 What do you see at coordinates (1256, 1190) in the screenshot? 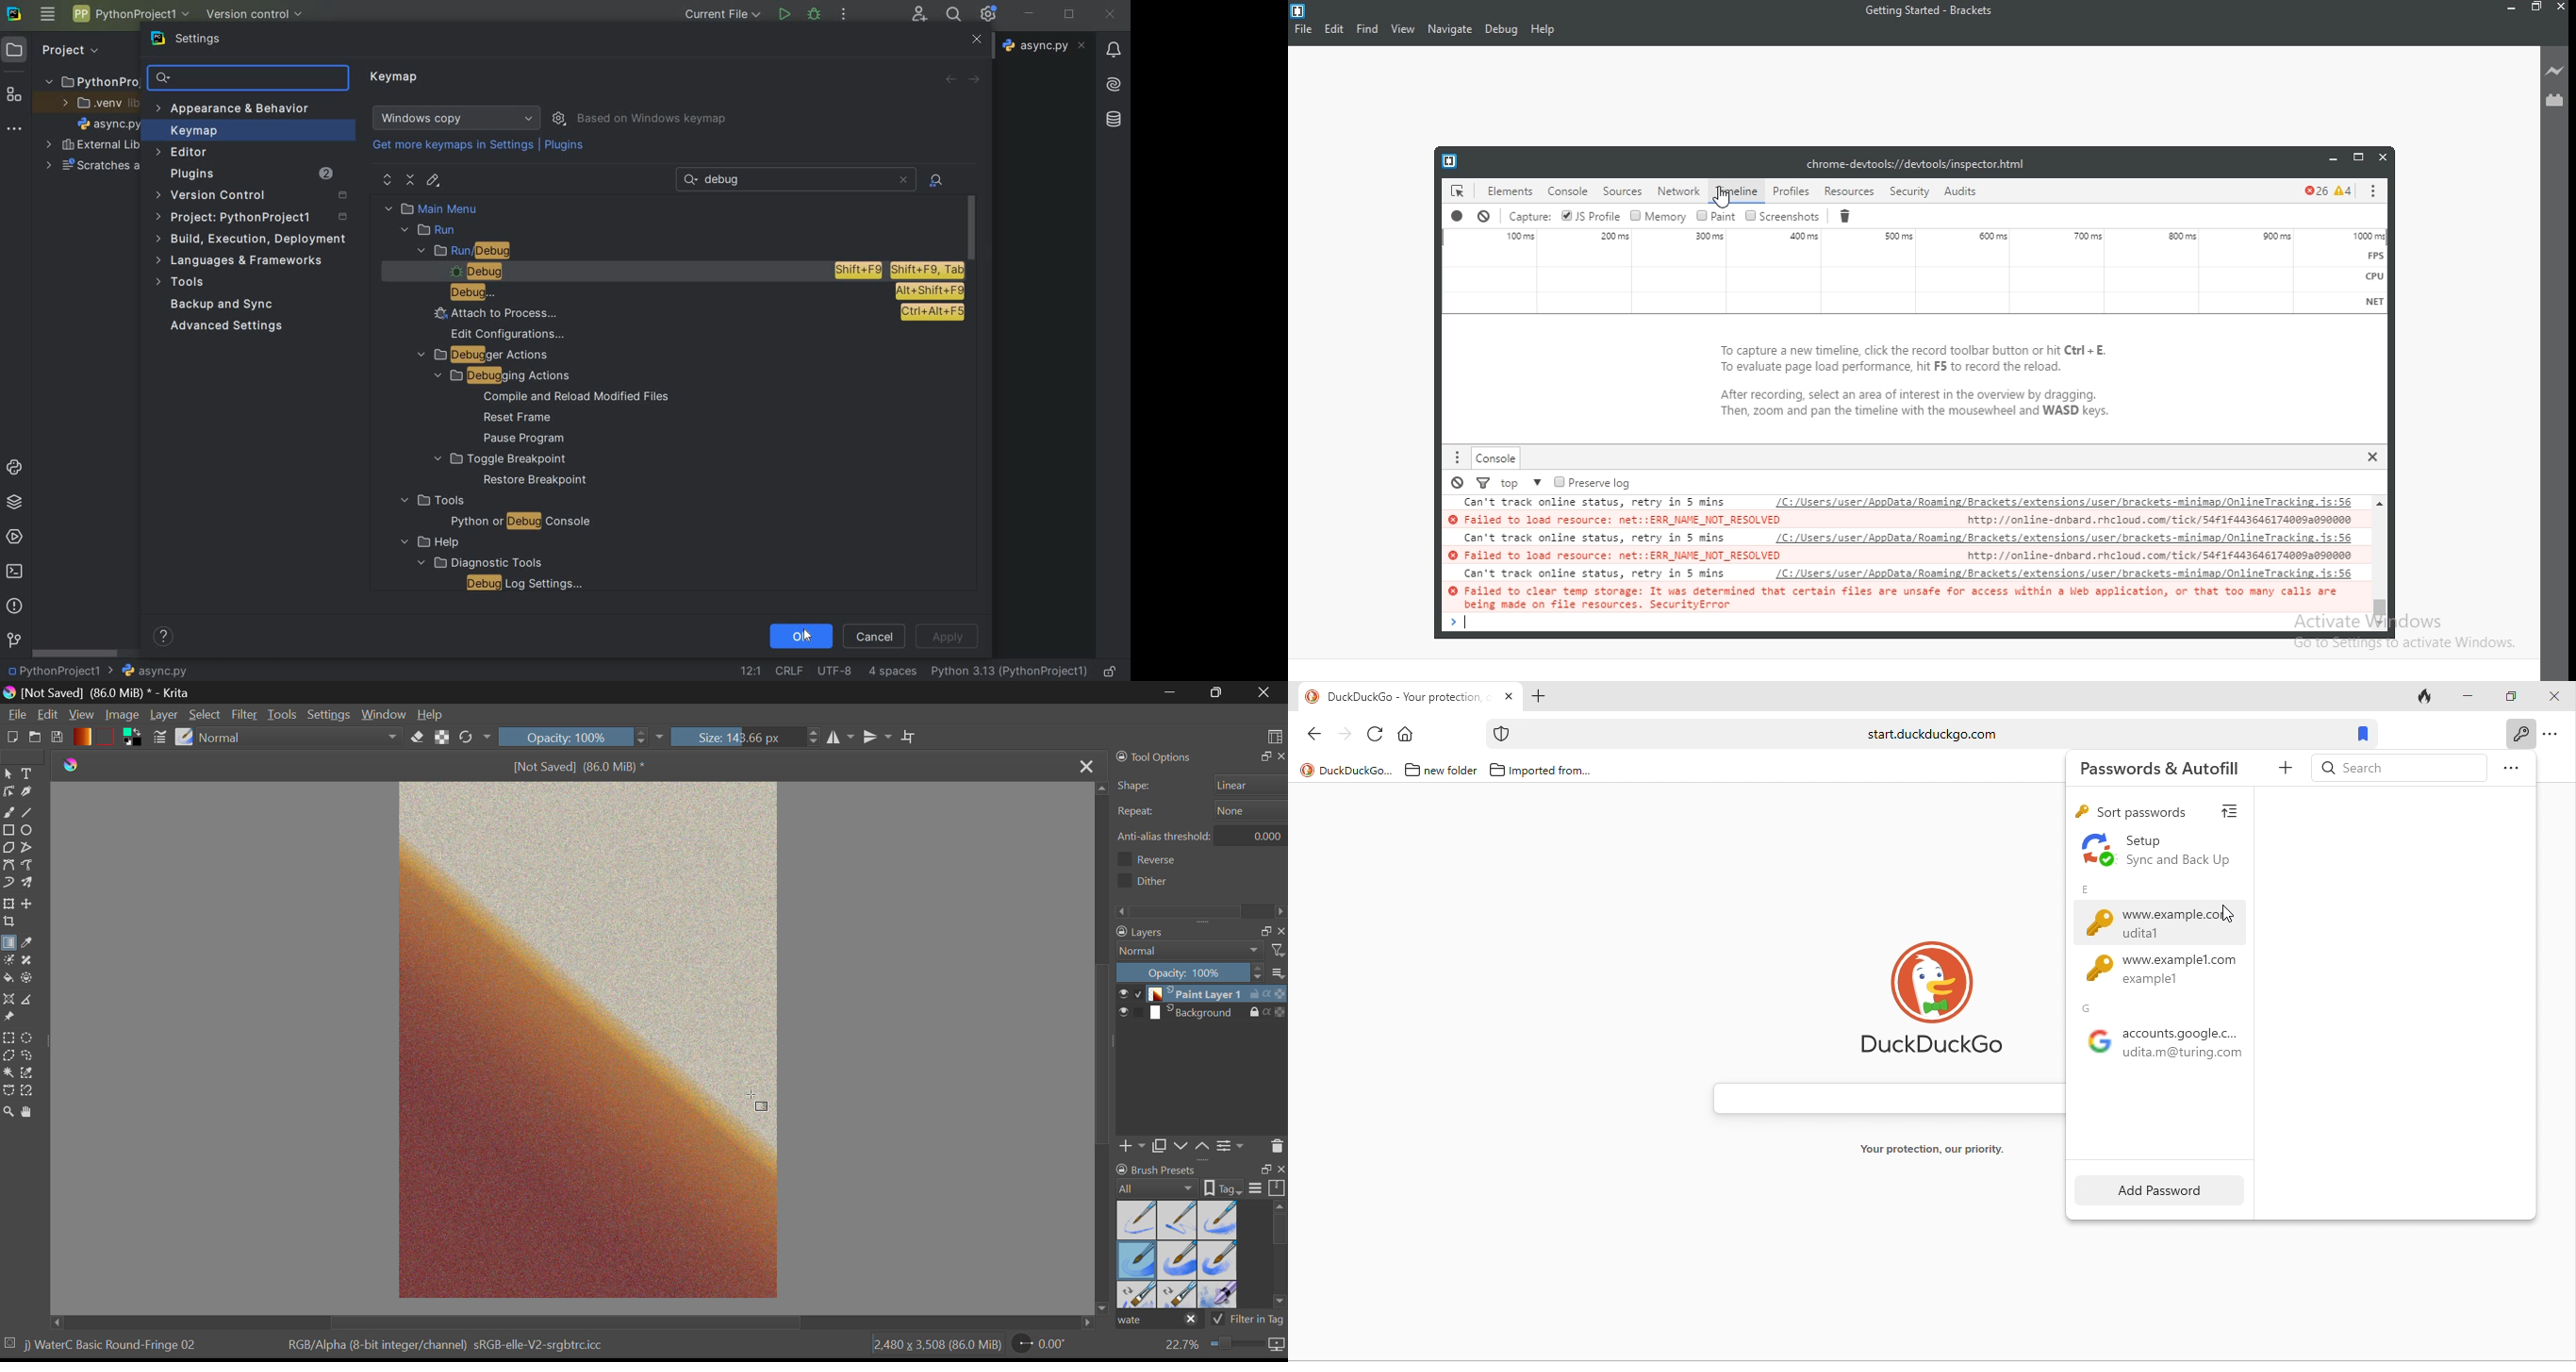
I see `menu` at bounding box center [1256, 1190].